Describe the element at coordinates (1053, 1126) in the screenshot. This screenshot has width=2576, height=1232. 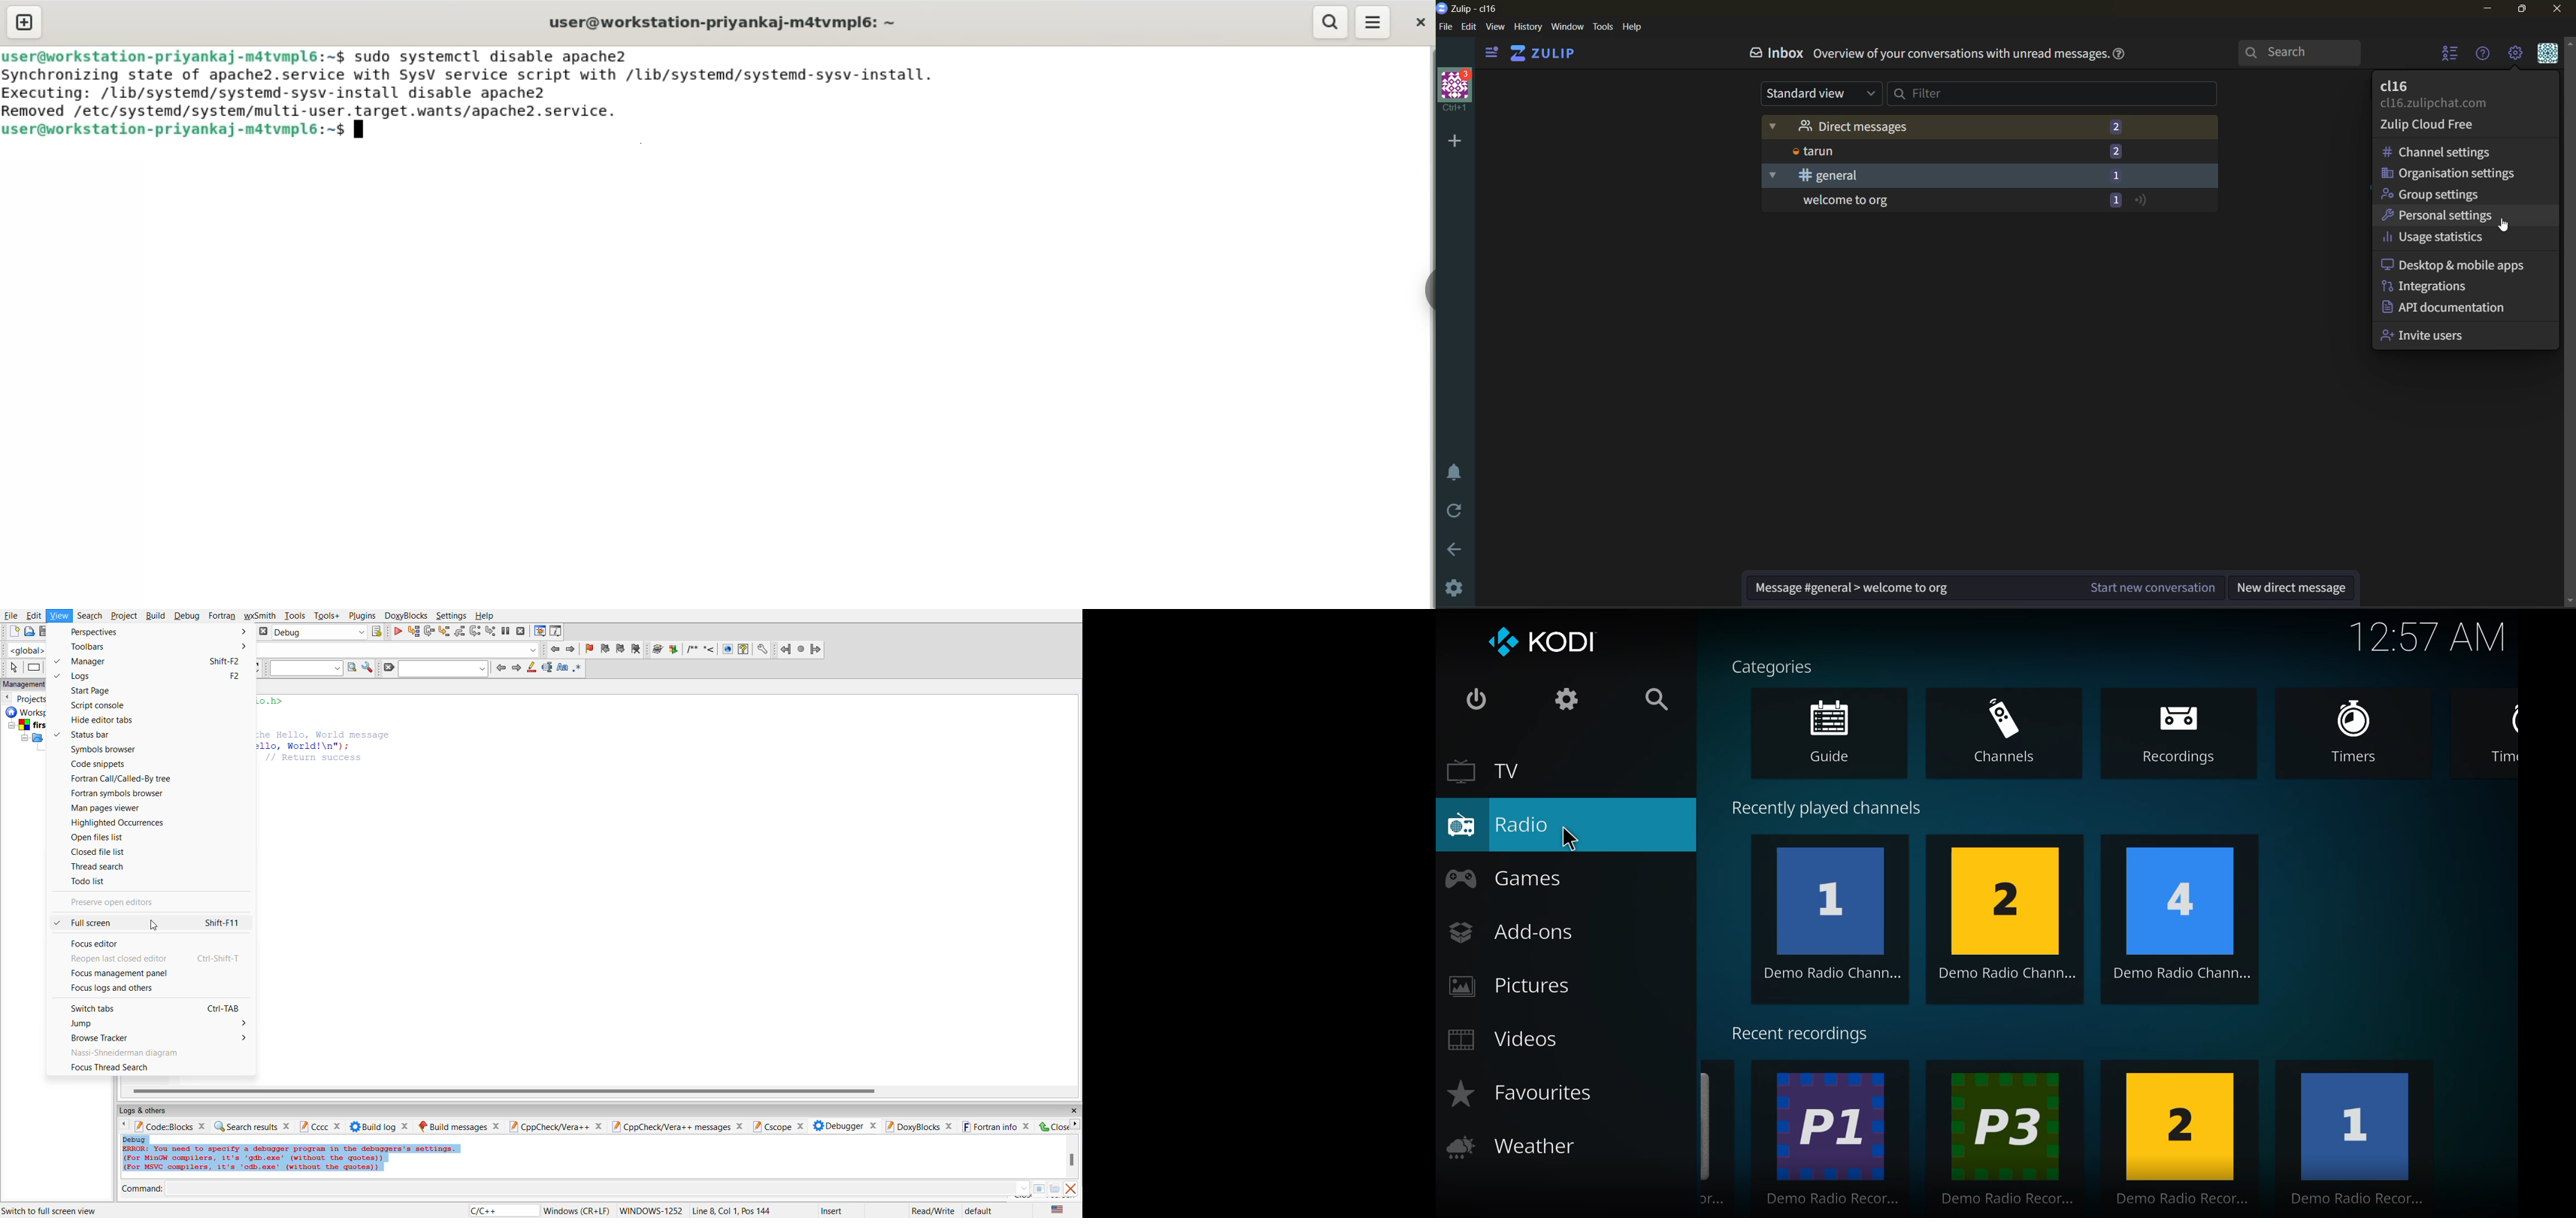
I see `close` at that location.